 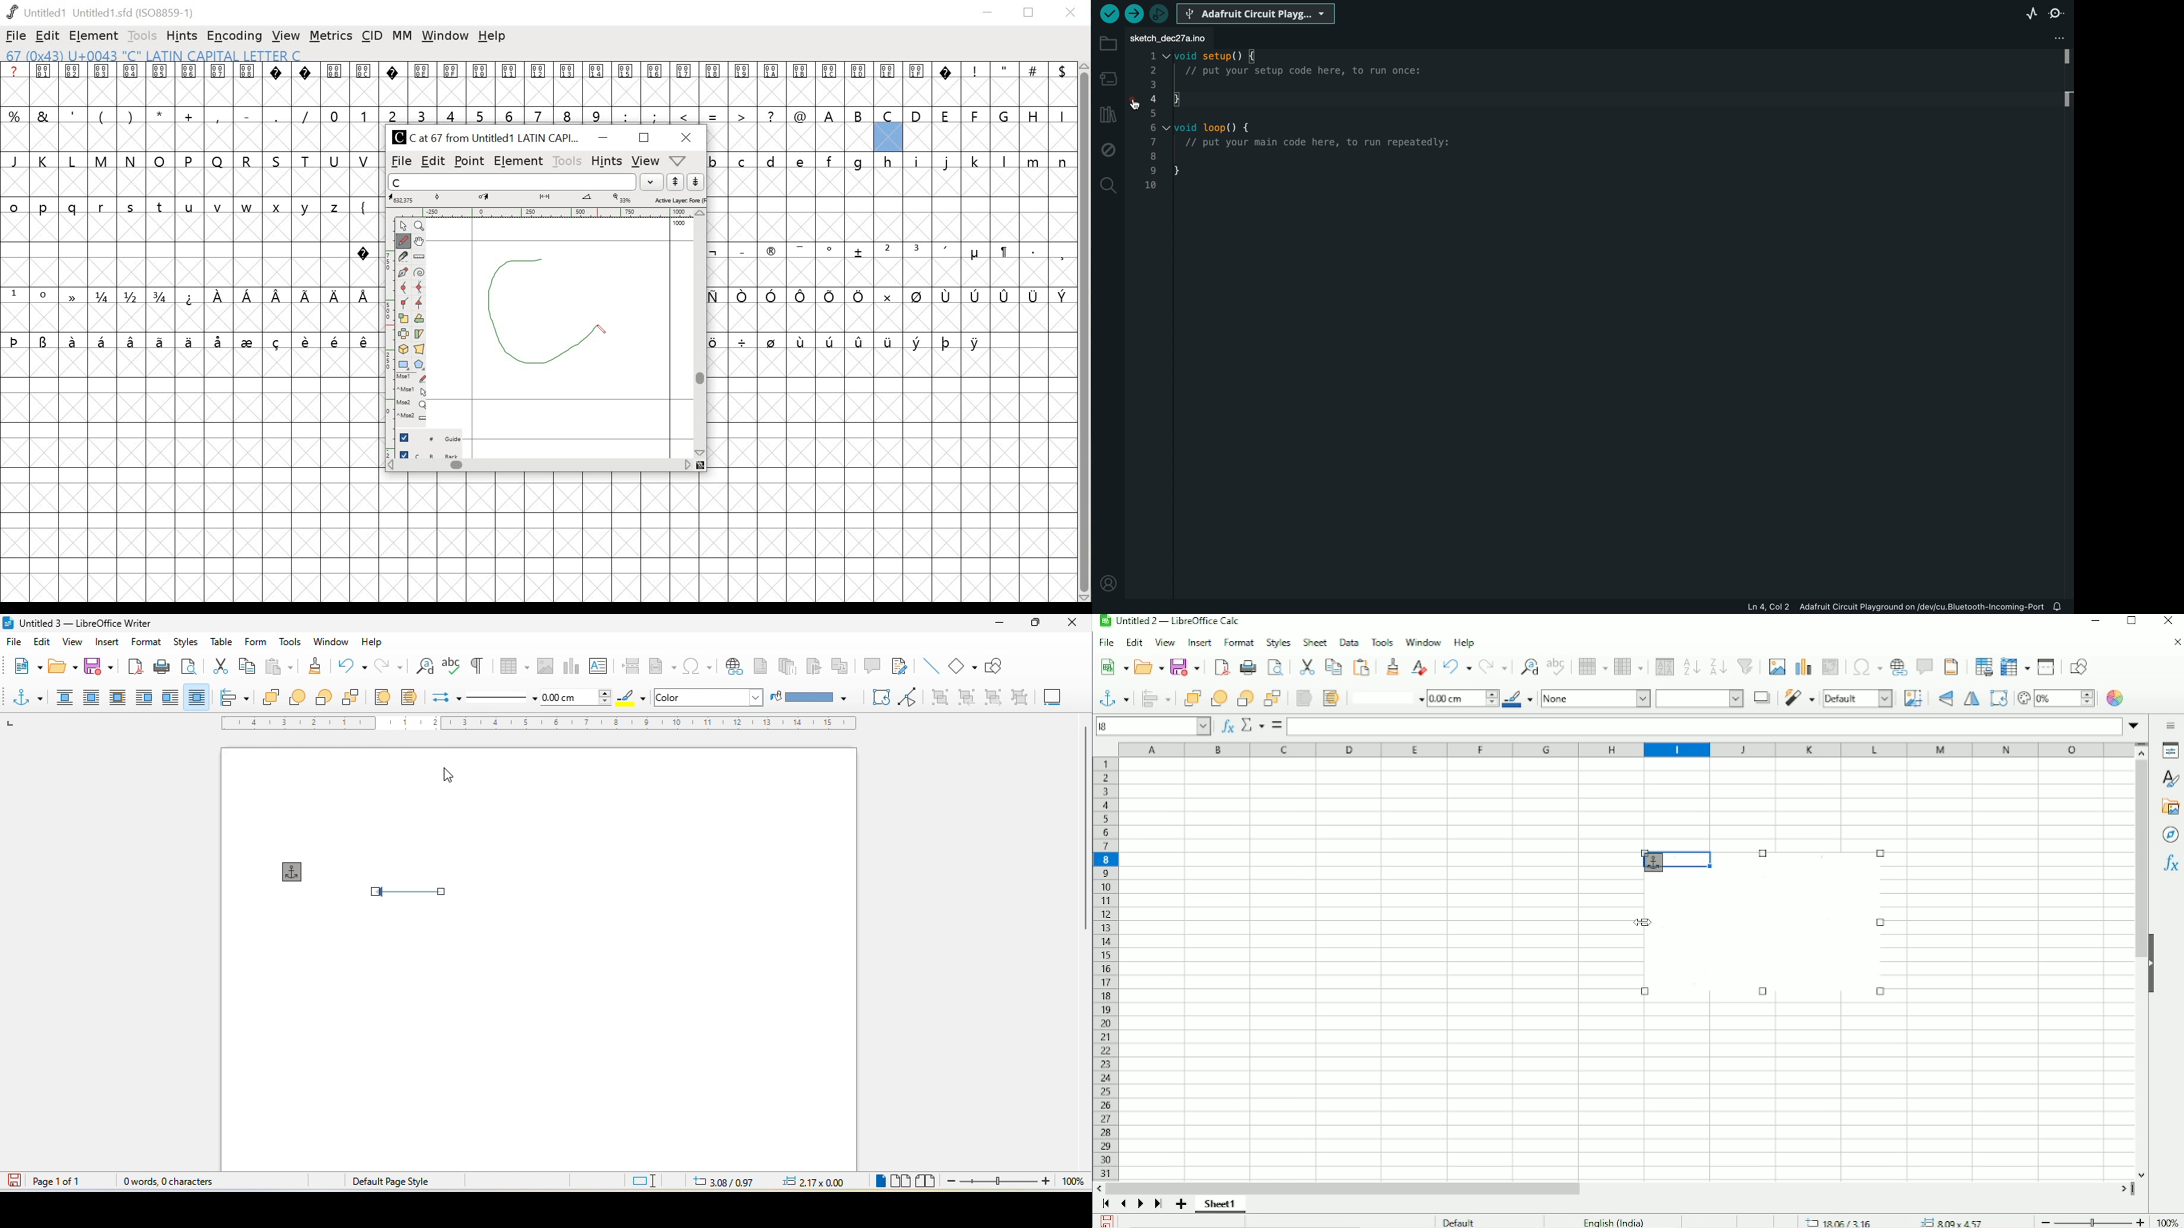 I want to click on Clone formatting, so click(x=1394, y=666).